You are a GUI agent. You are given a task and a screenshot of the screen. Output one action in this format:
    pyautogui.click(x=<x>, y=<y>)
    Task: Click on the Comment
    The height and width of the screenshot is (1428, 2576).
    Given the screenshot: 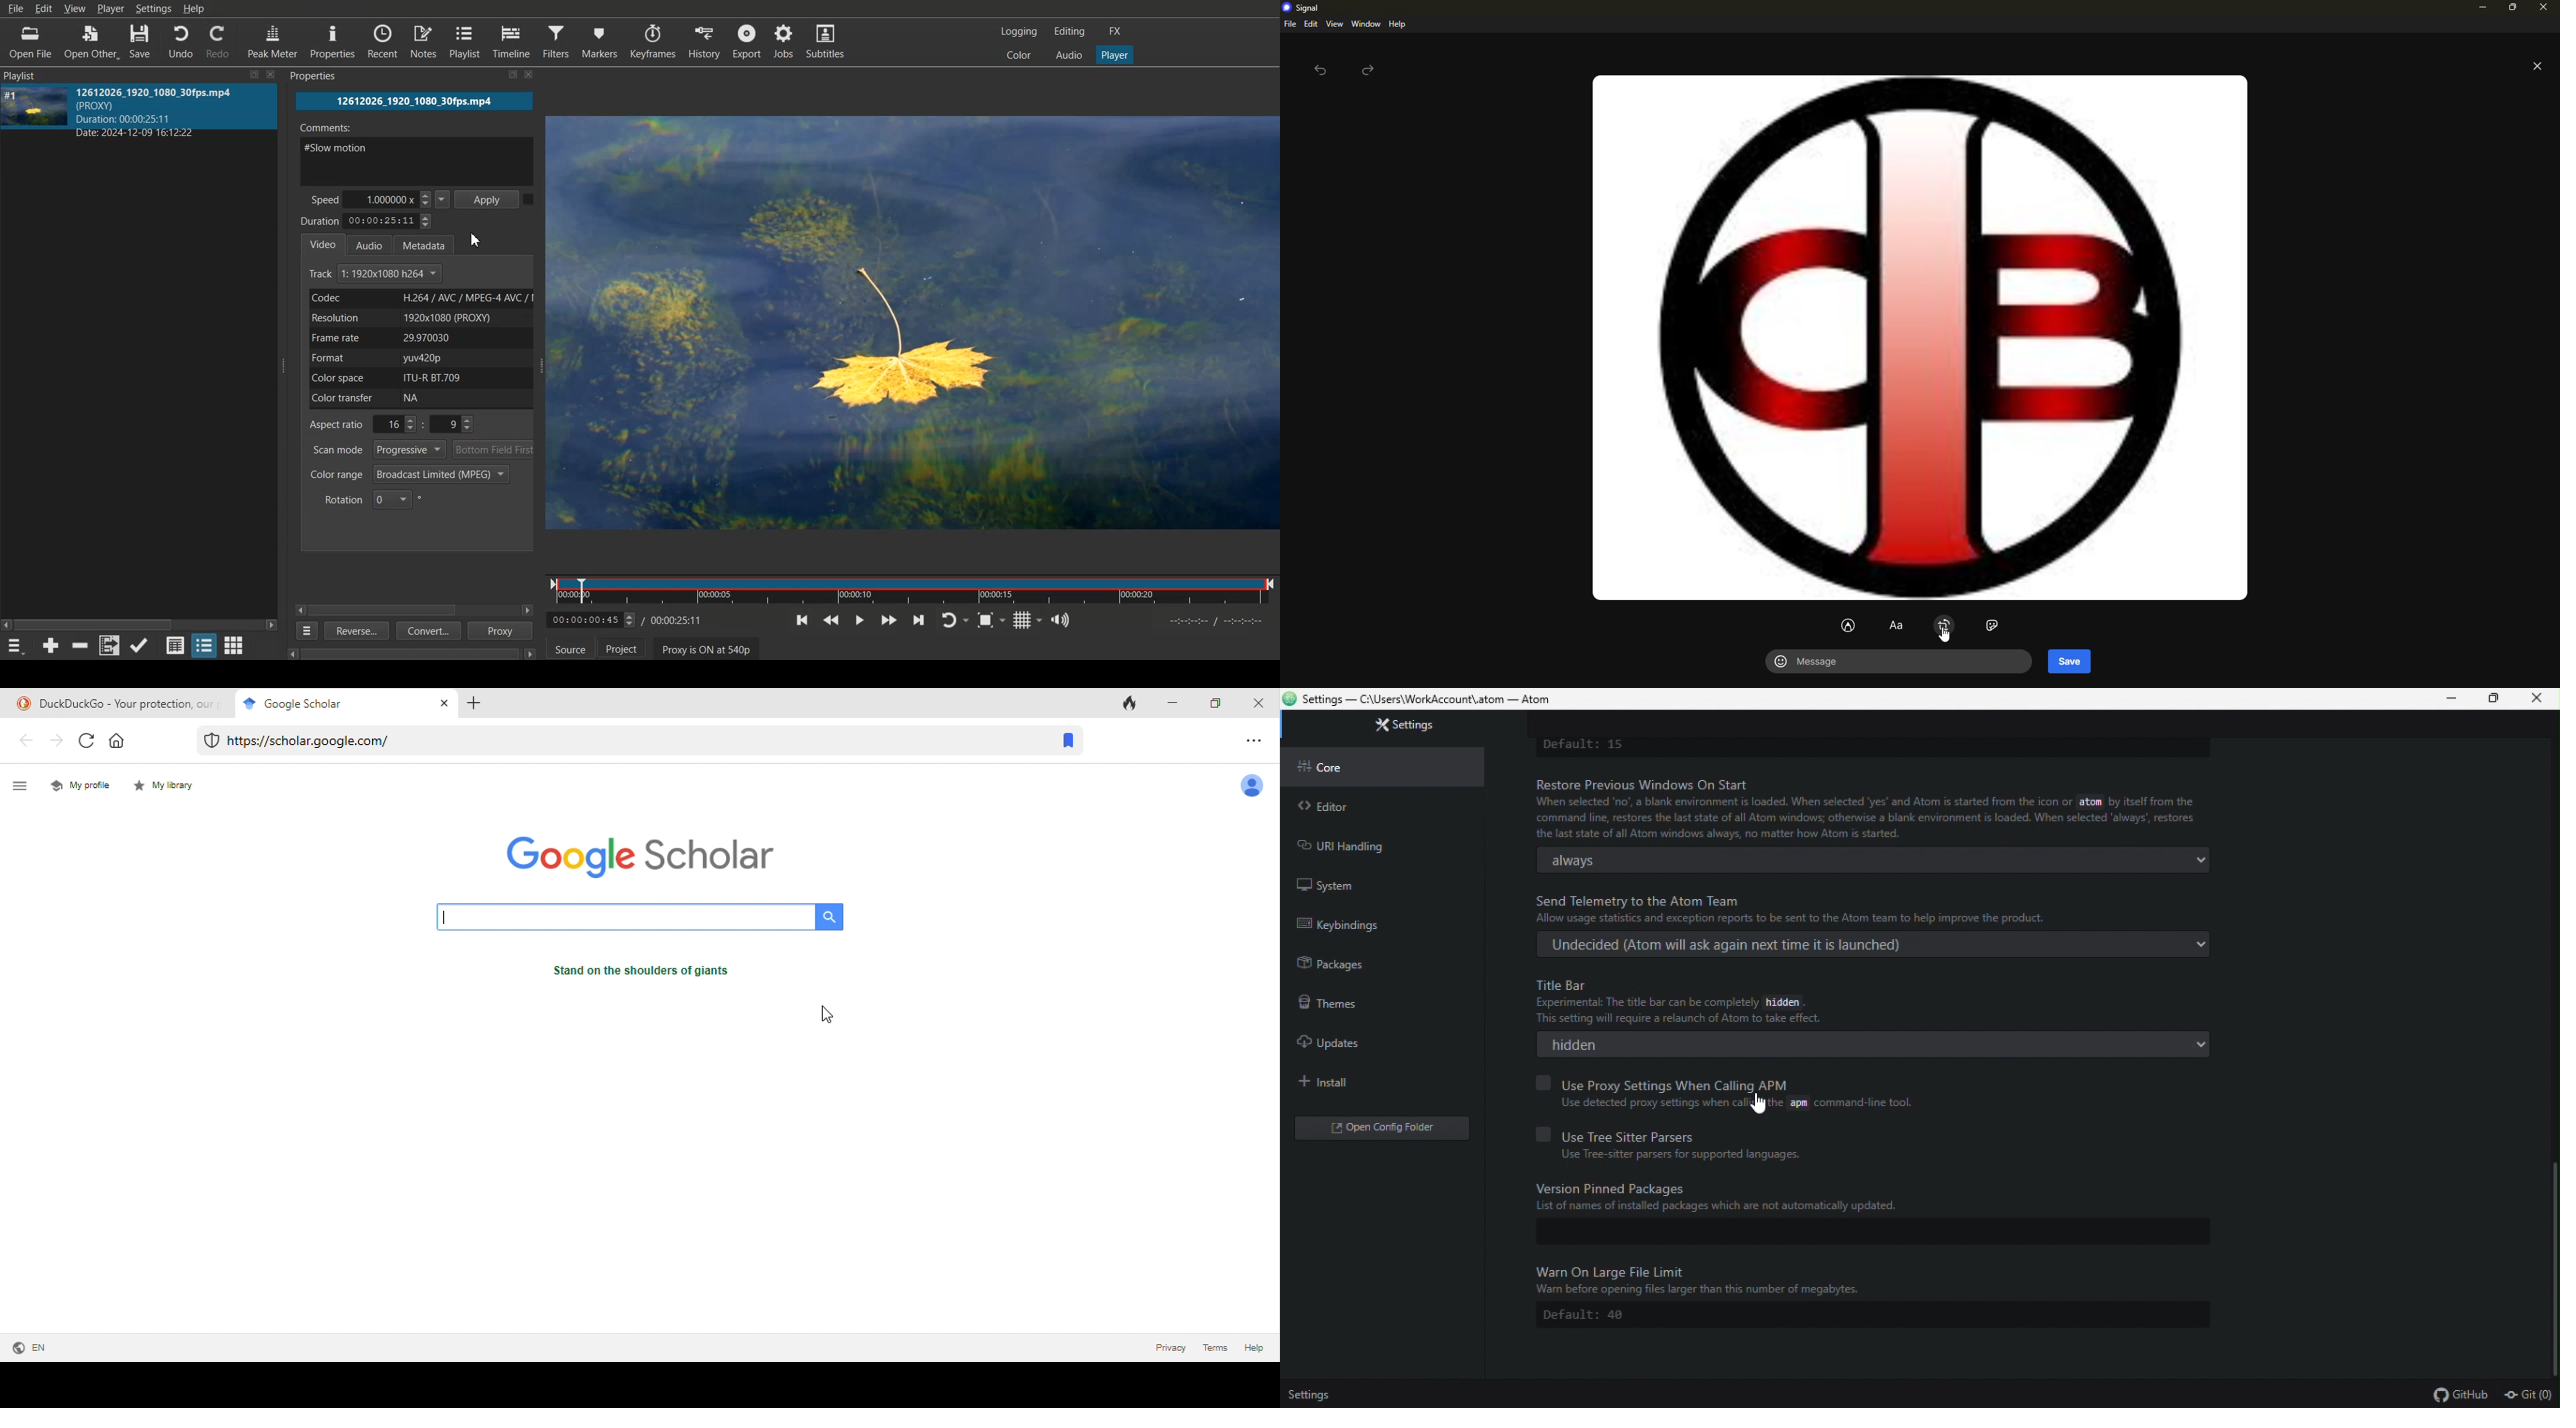 What is the action you would take?
    pyautogui.click(x=417, y=151)
    